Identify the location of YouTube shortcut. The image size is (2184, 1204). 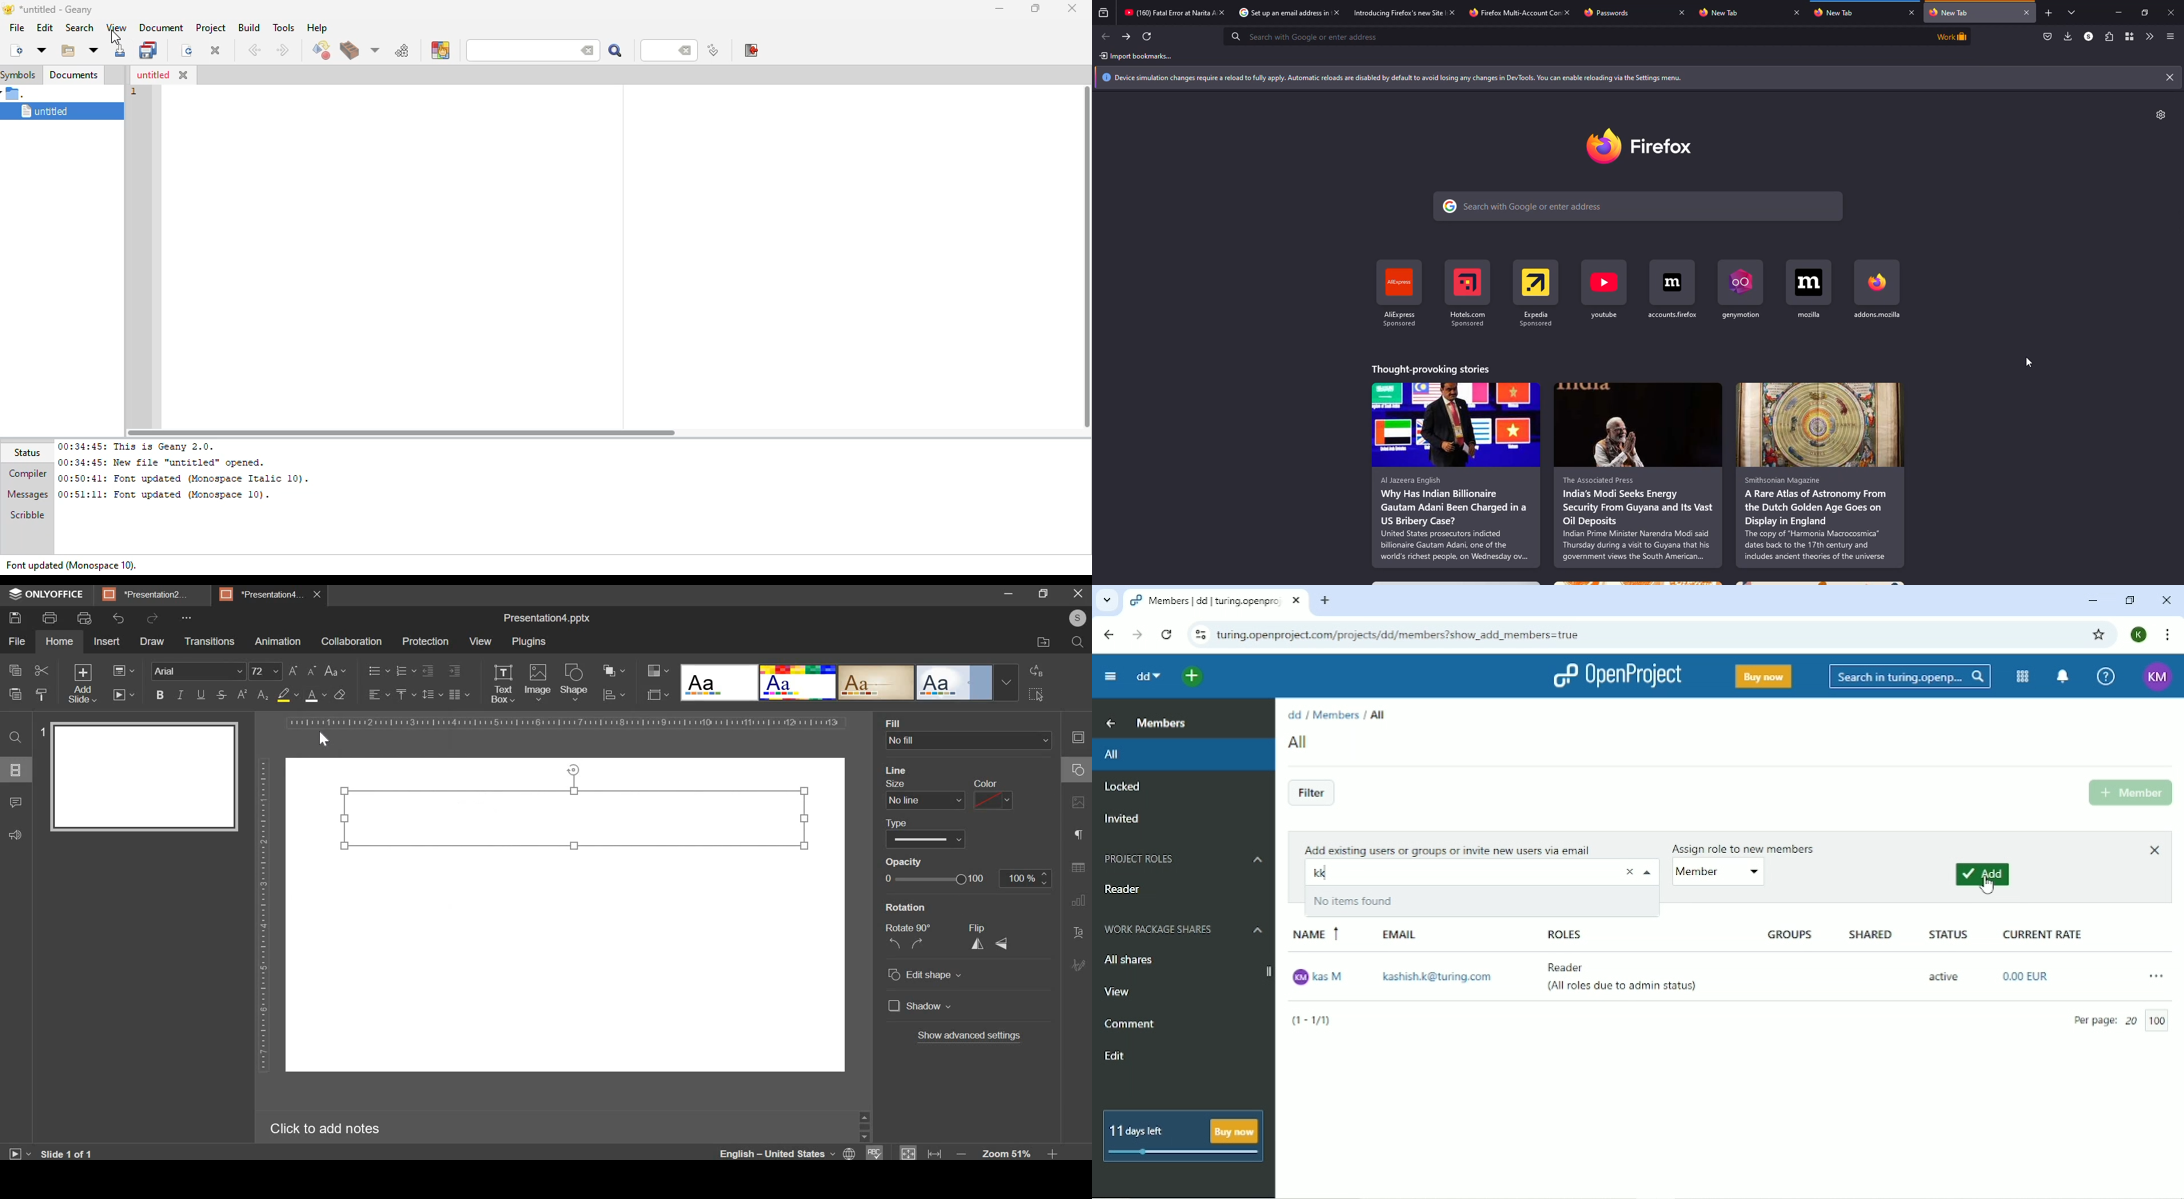
(1604, 291).